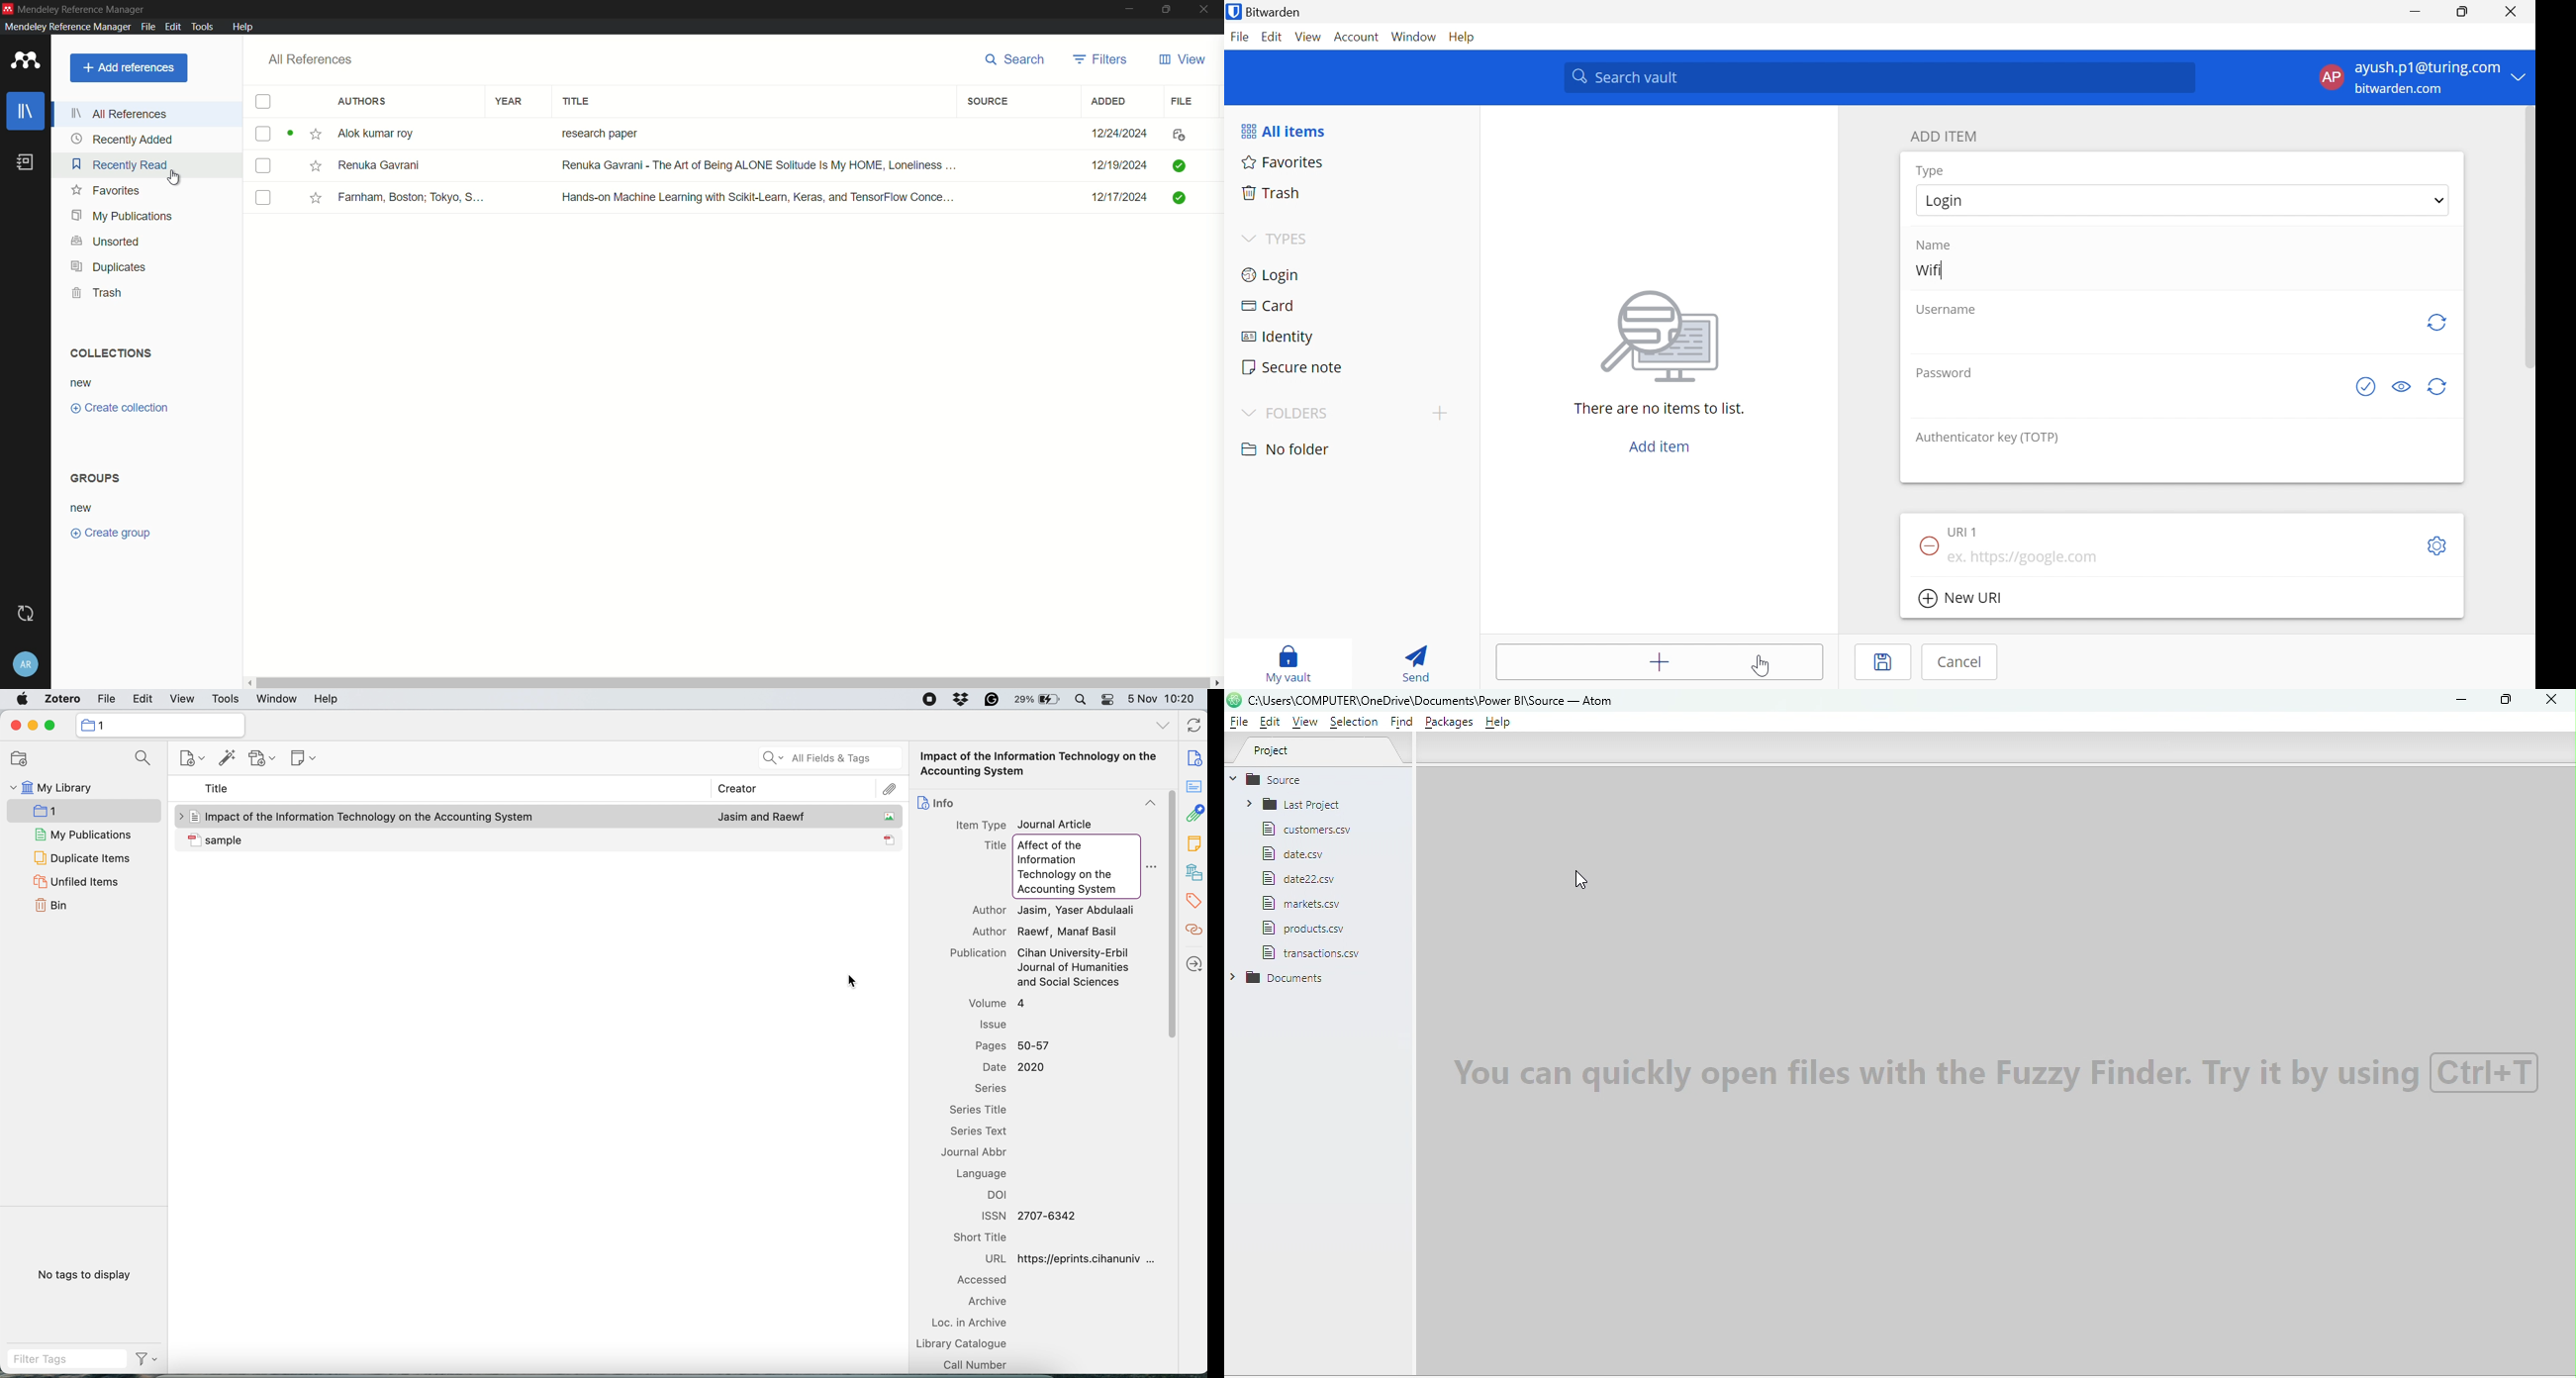  What do you see at coordinates (85, 1274) in the screenshot?
I see `no tags to display` at bounding box center [85, 1274].